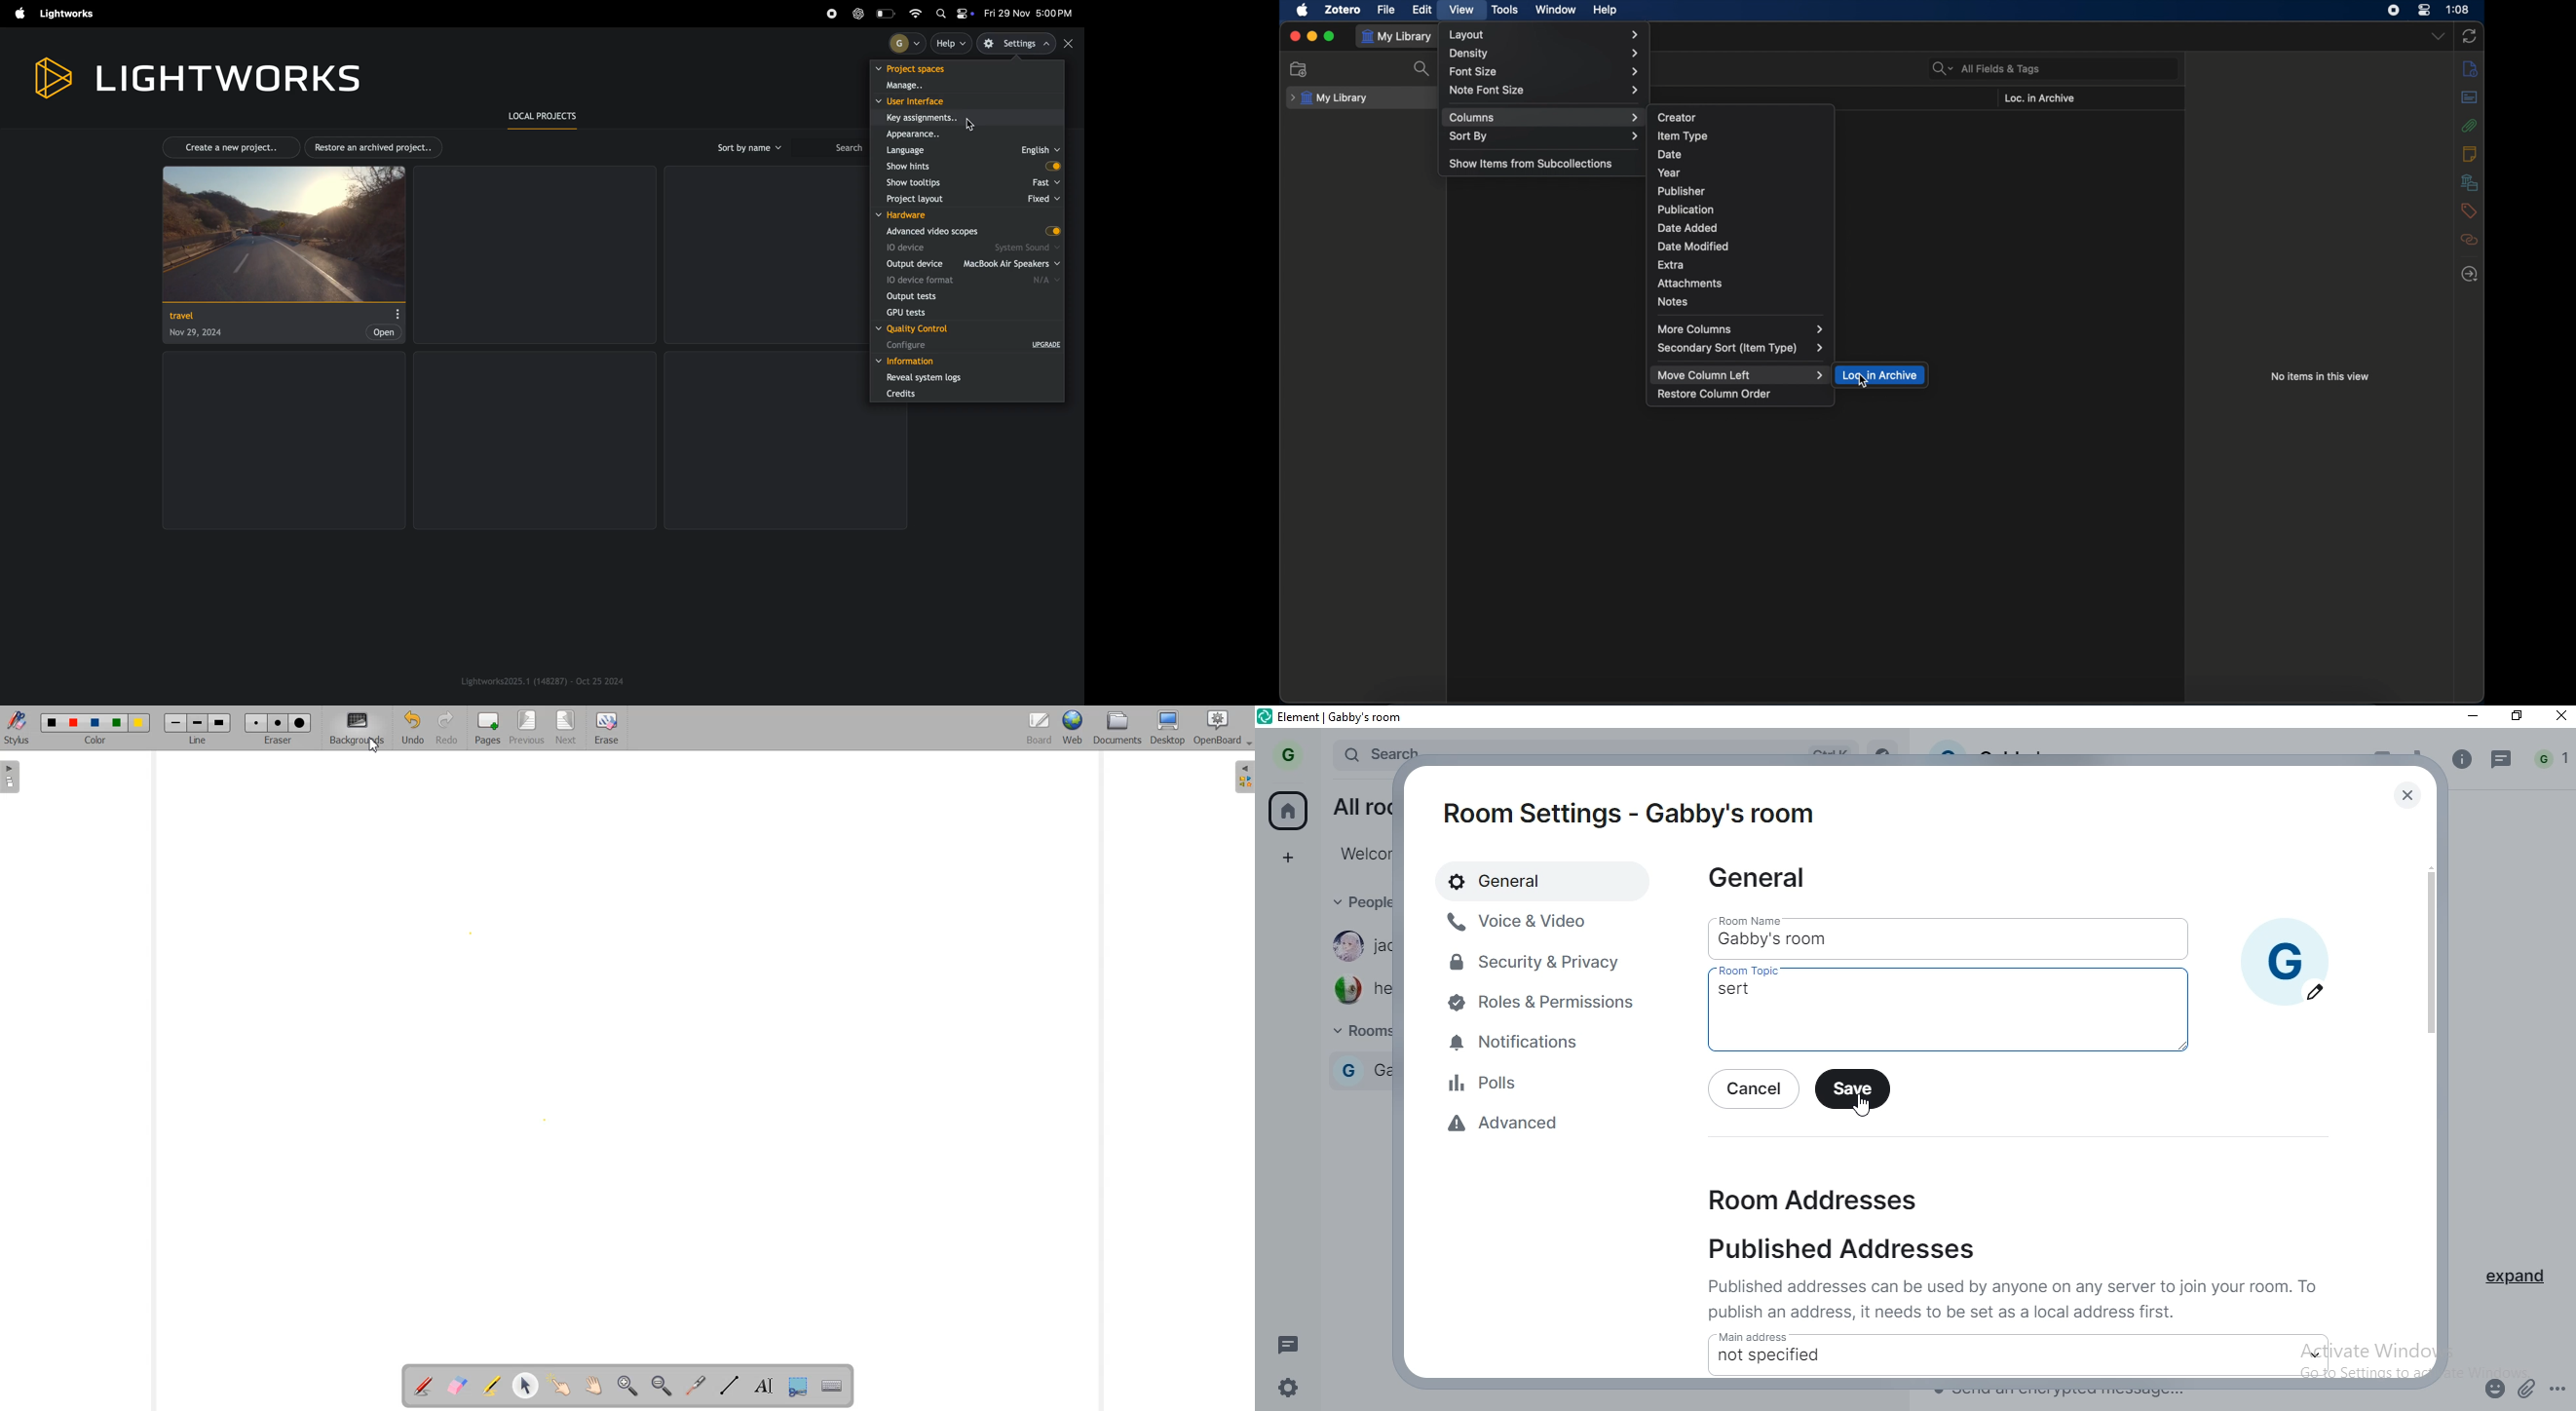  I want to click on window, so click(1557, 9).